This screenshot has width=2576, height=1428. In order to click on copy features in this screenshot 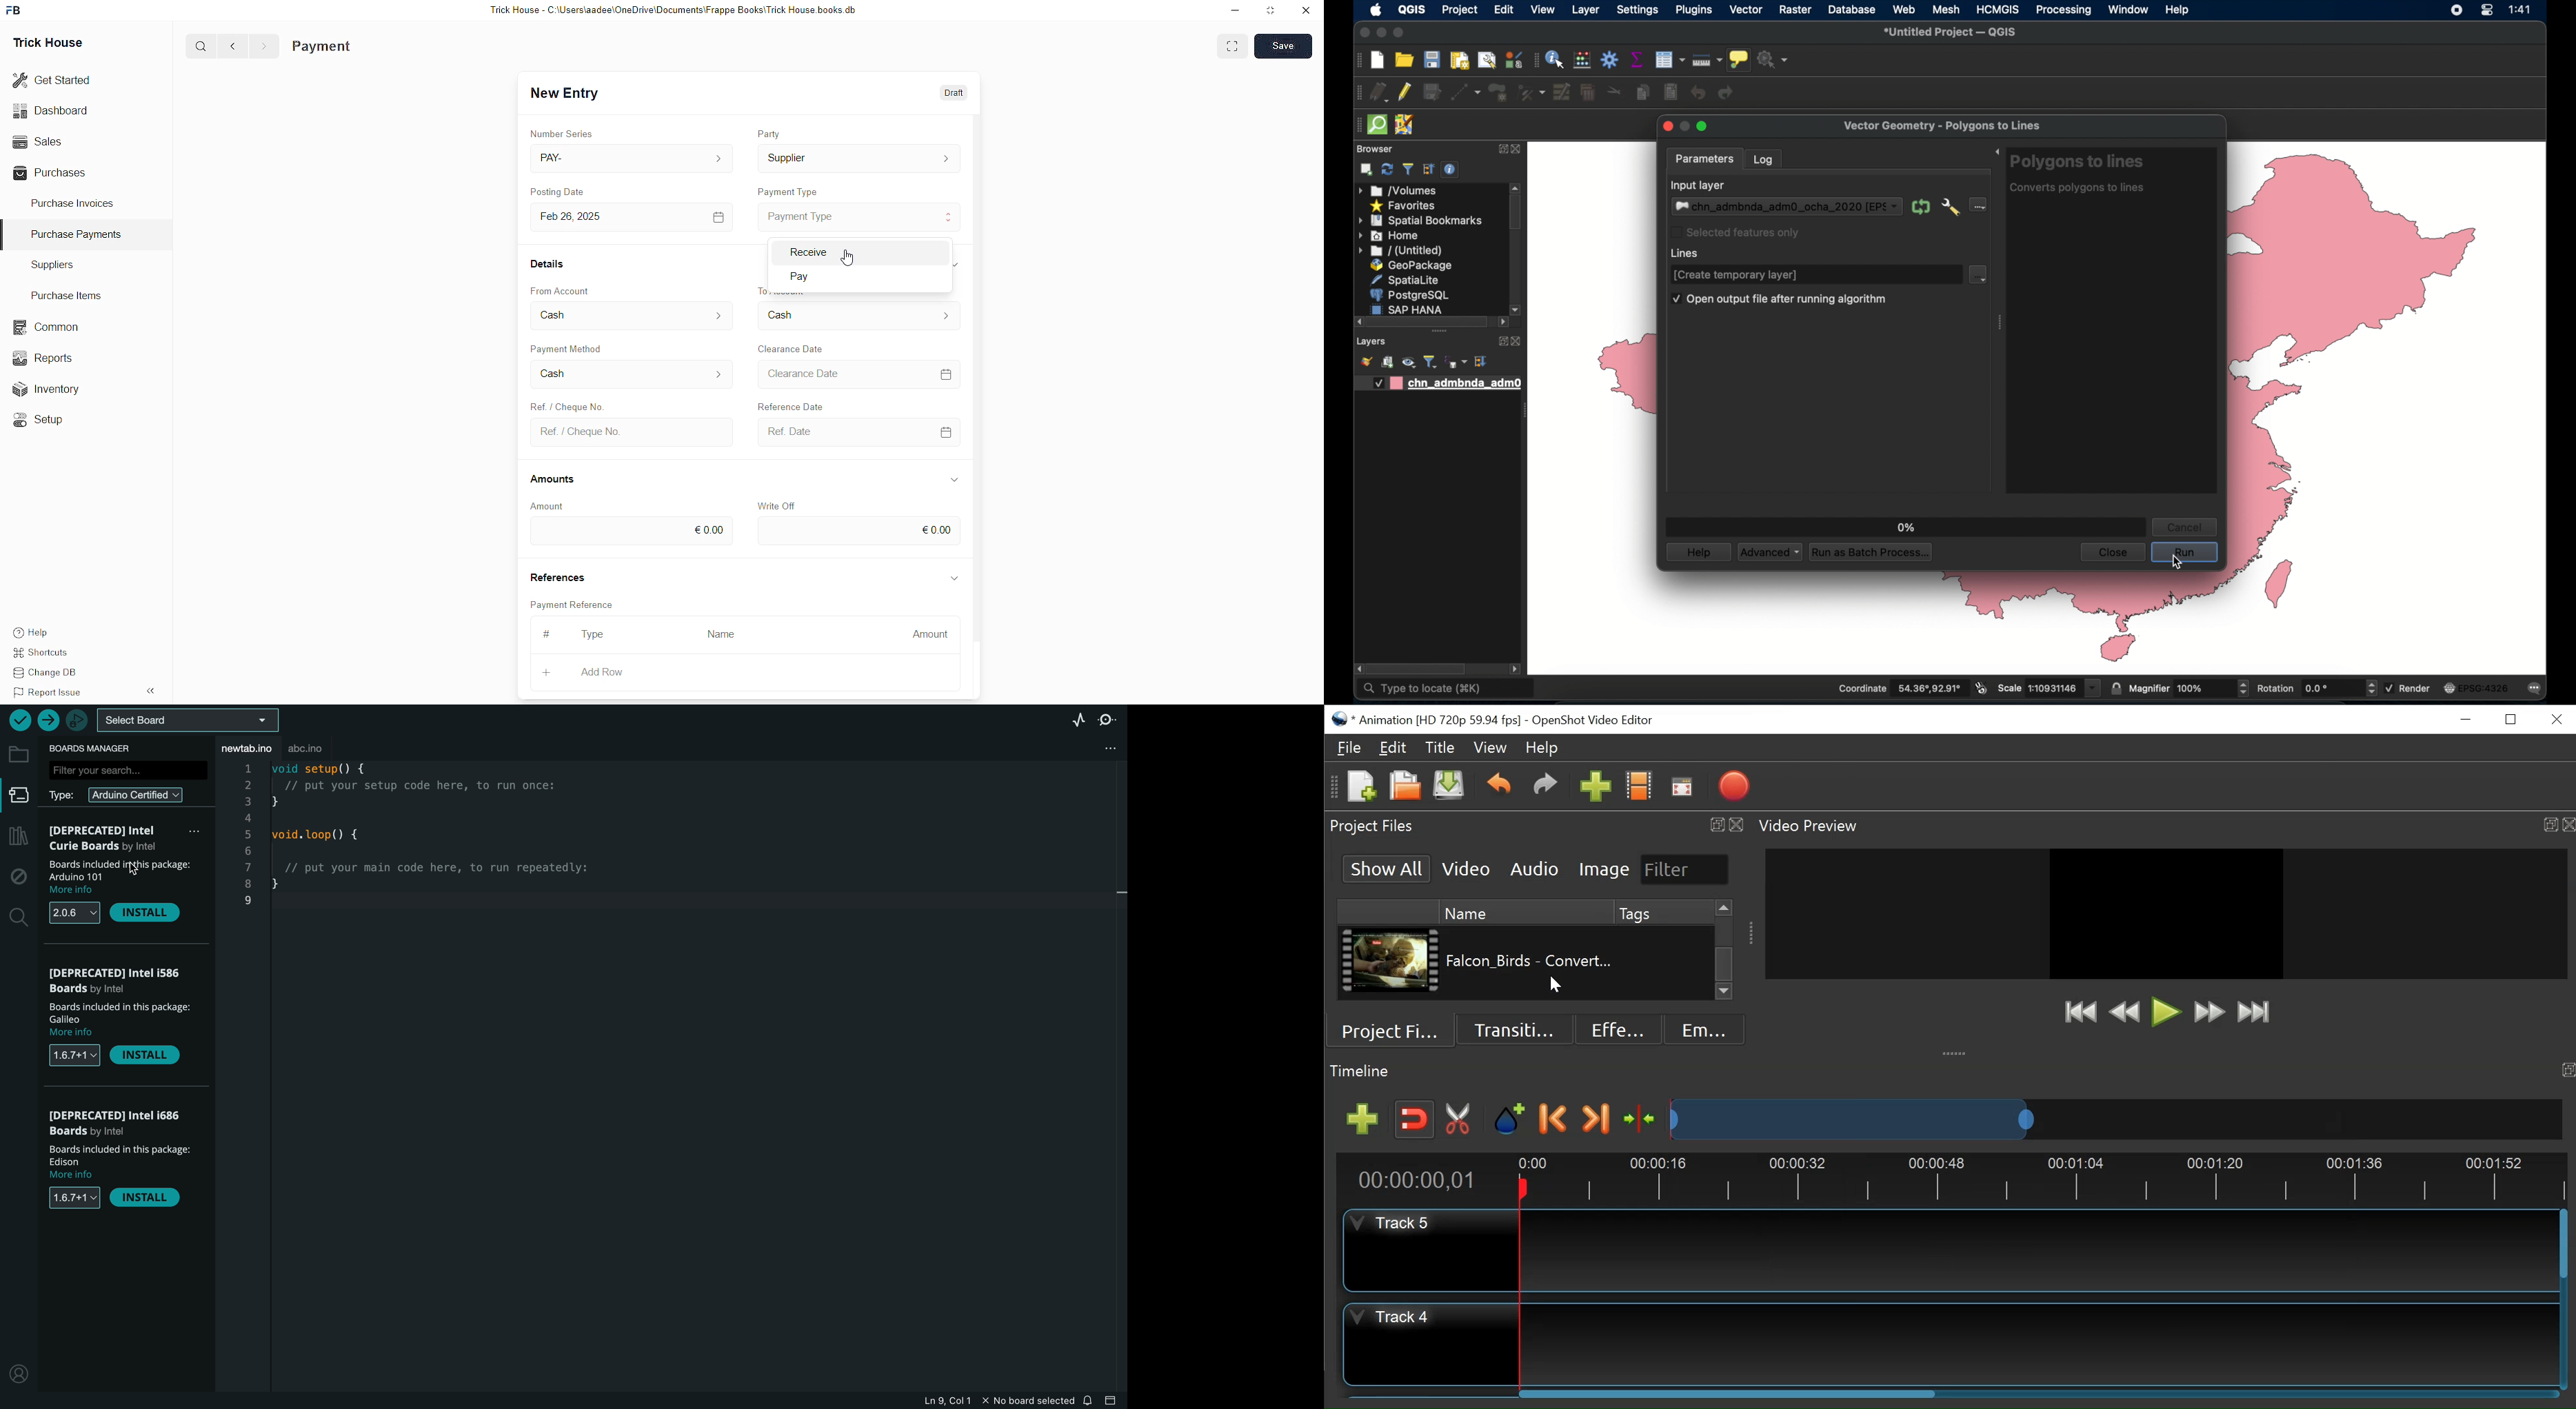, I will do `click(1643, 91)`.